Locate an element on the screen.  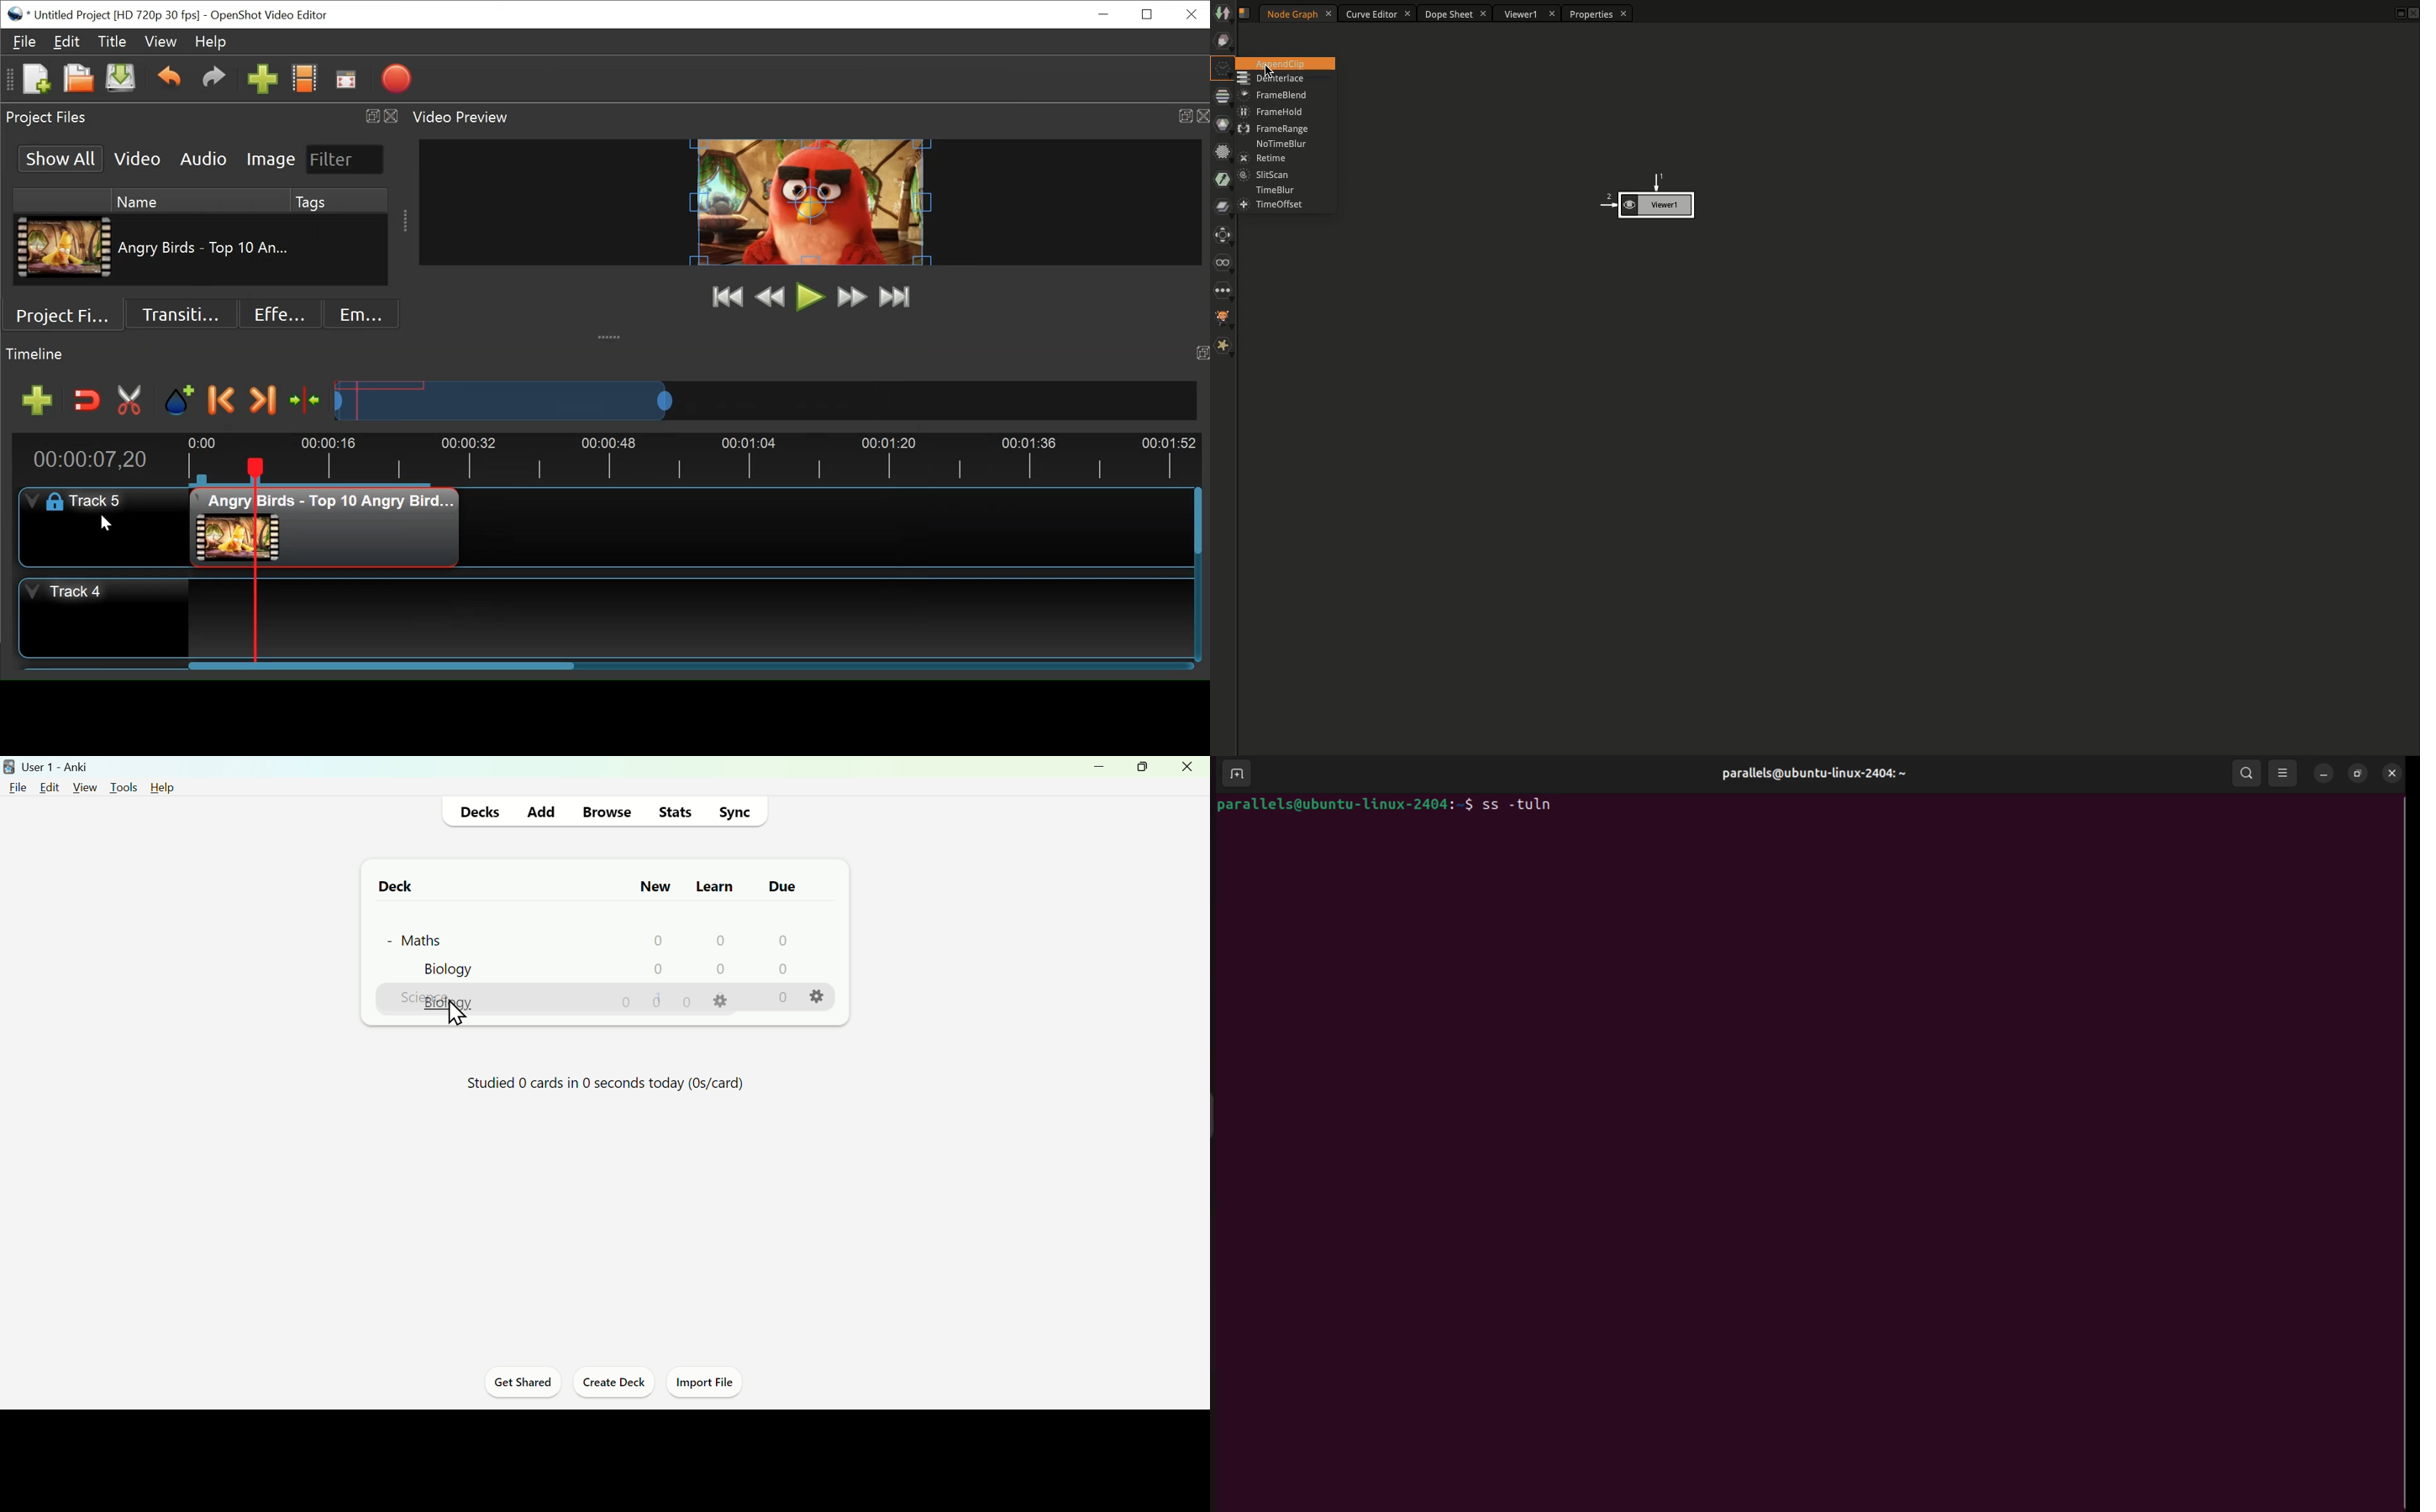
Import Files is located at coordinates (262, 81).